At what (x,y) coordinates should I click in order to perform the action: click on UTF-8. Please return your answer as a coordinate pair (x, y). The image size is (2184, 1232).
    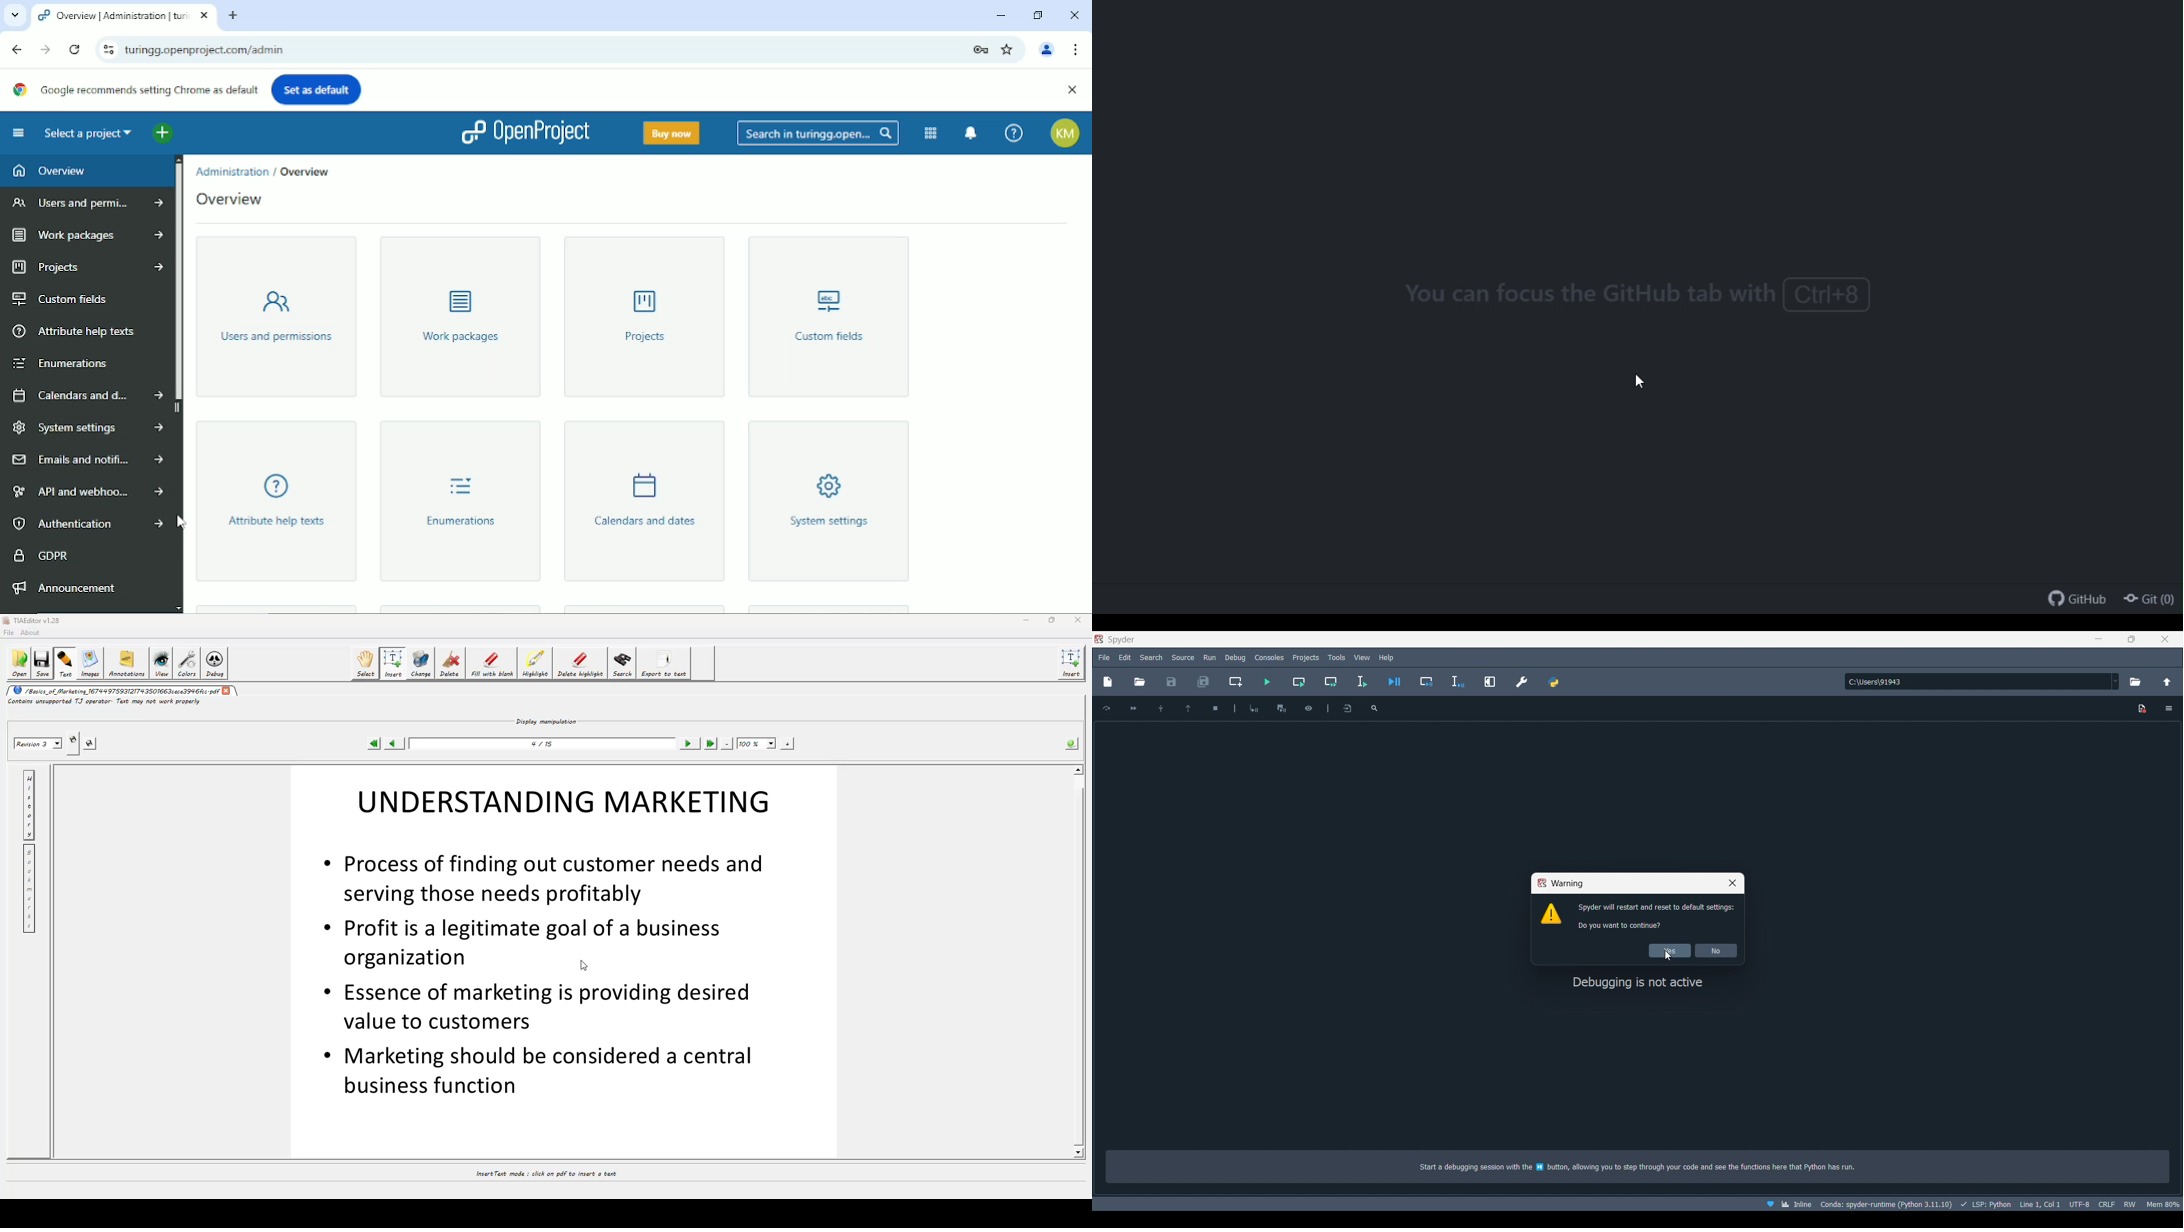
    Looking at the image, I should click on (2080, 1203).